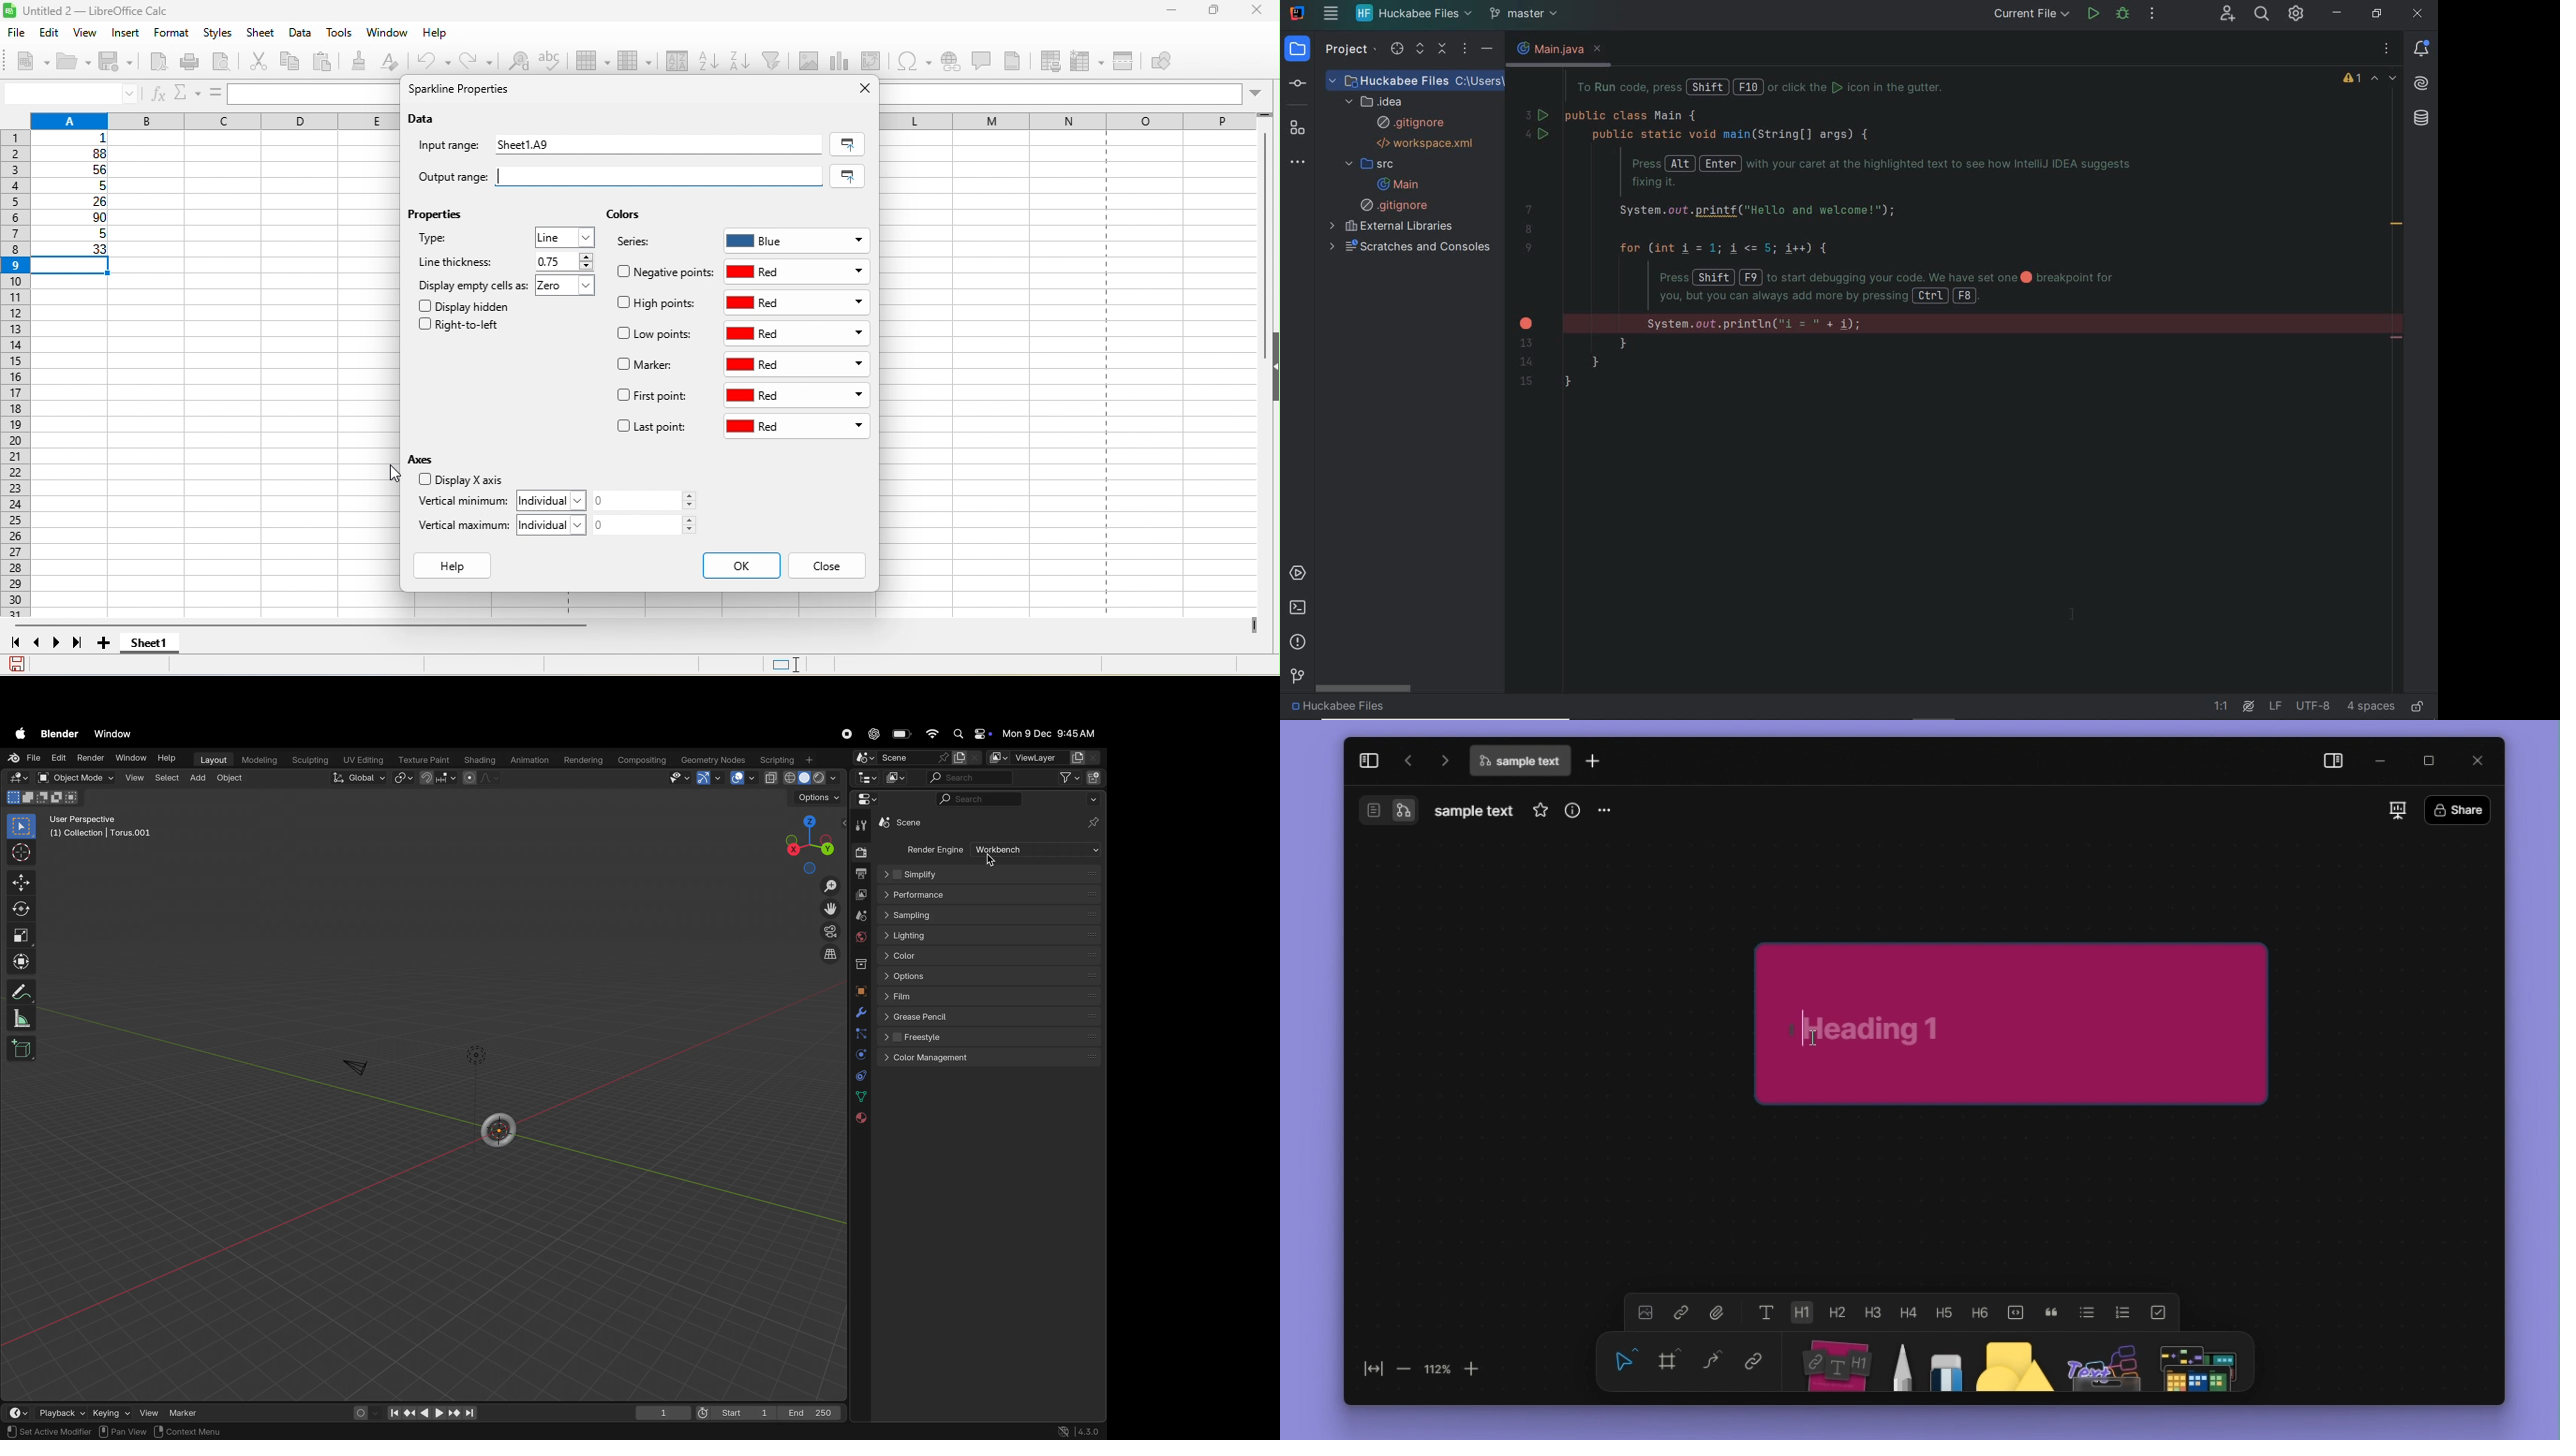 This screenshot has width=2576, height=1456. Describe the element at coordinates (1261, 246) in the screenshot. I see `vertical scroll bar` at that location.